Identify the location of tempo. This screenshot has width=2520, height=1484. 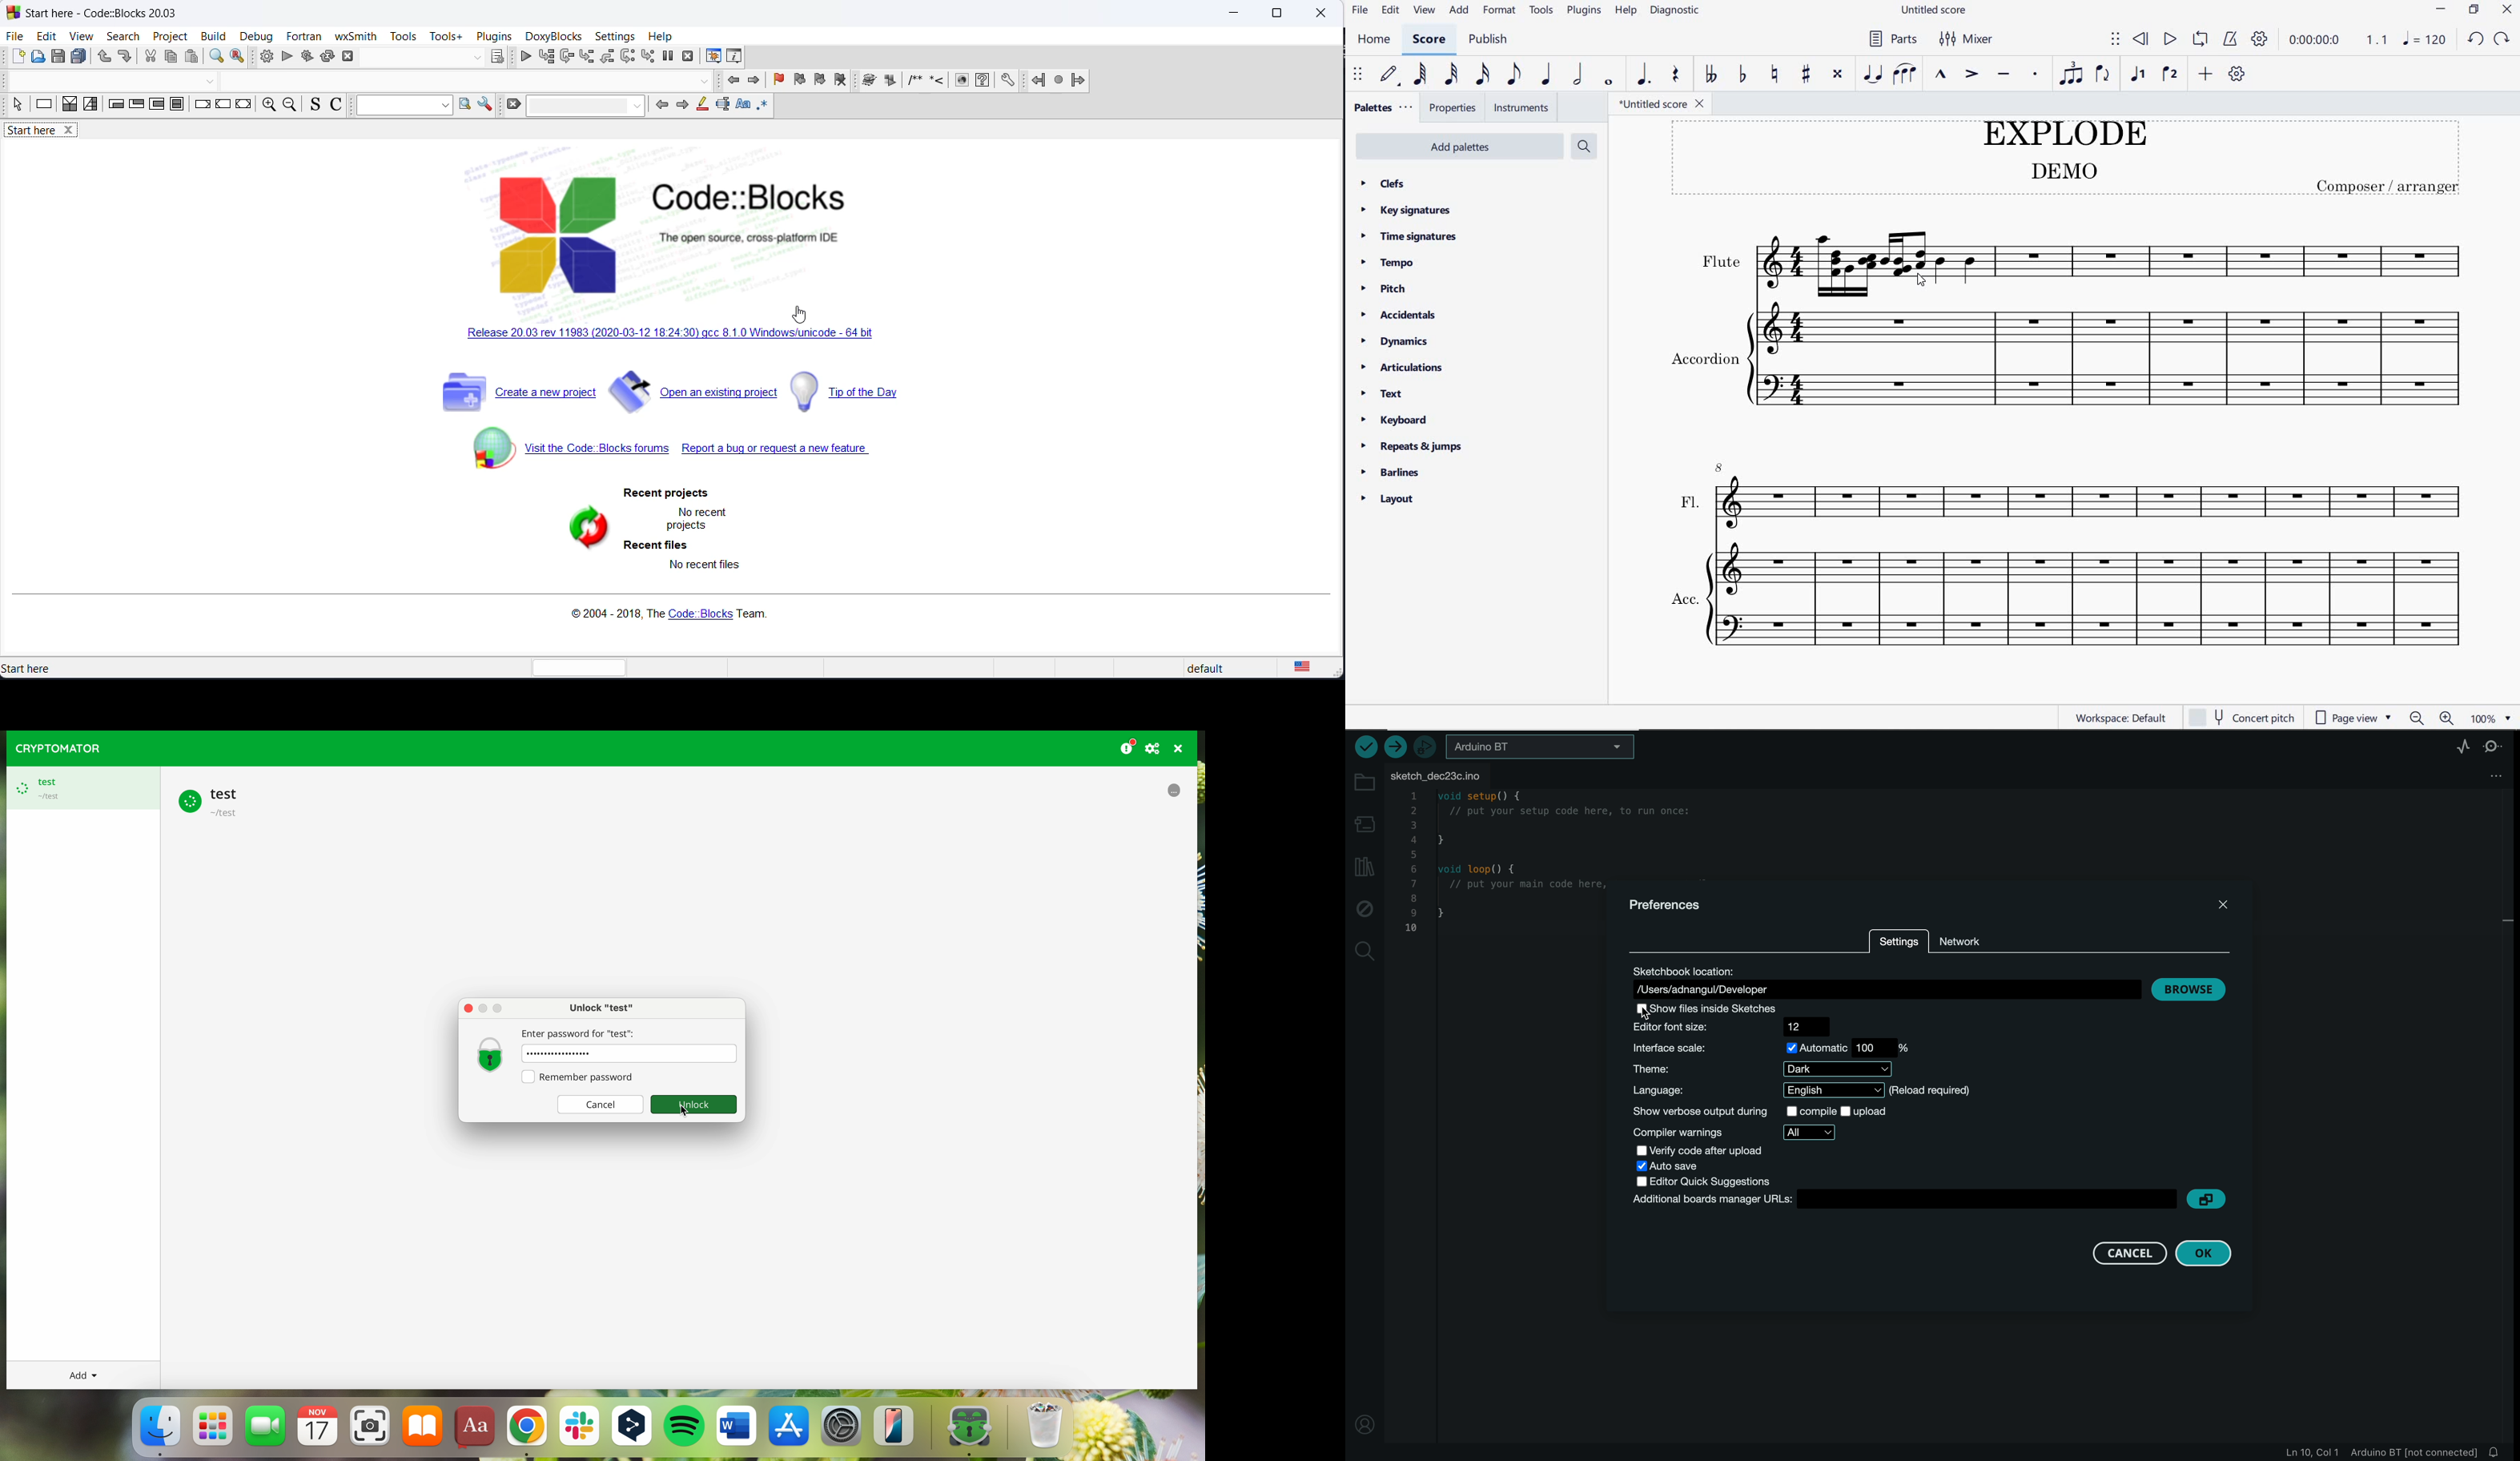
(1390, 264).